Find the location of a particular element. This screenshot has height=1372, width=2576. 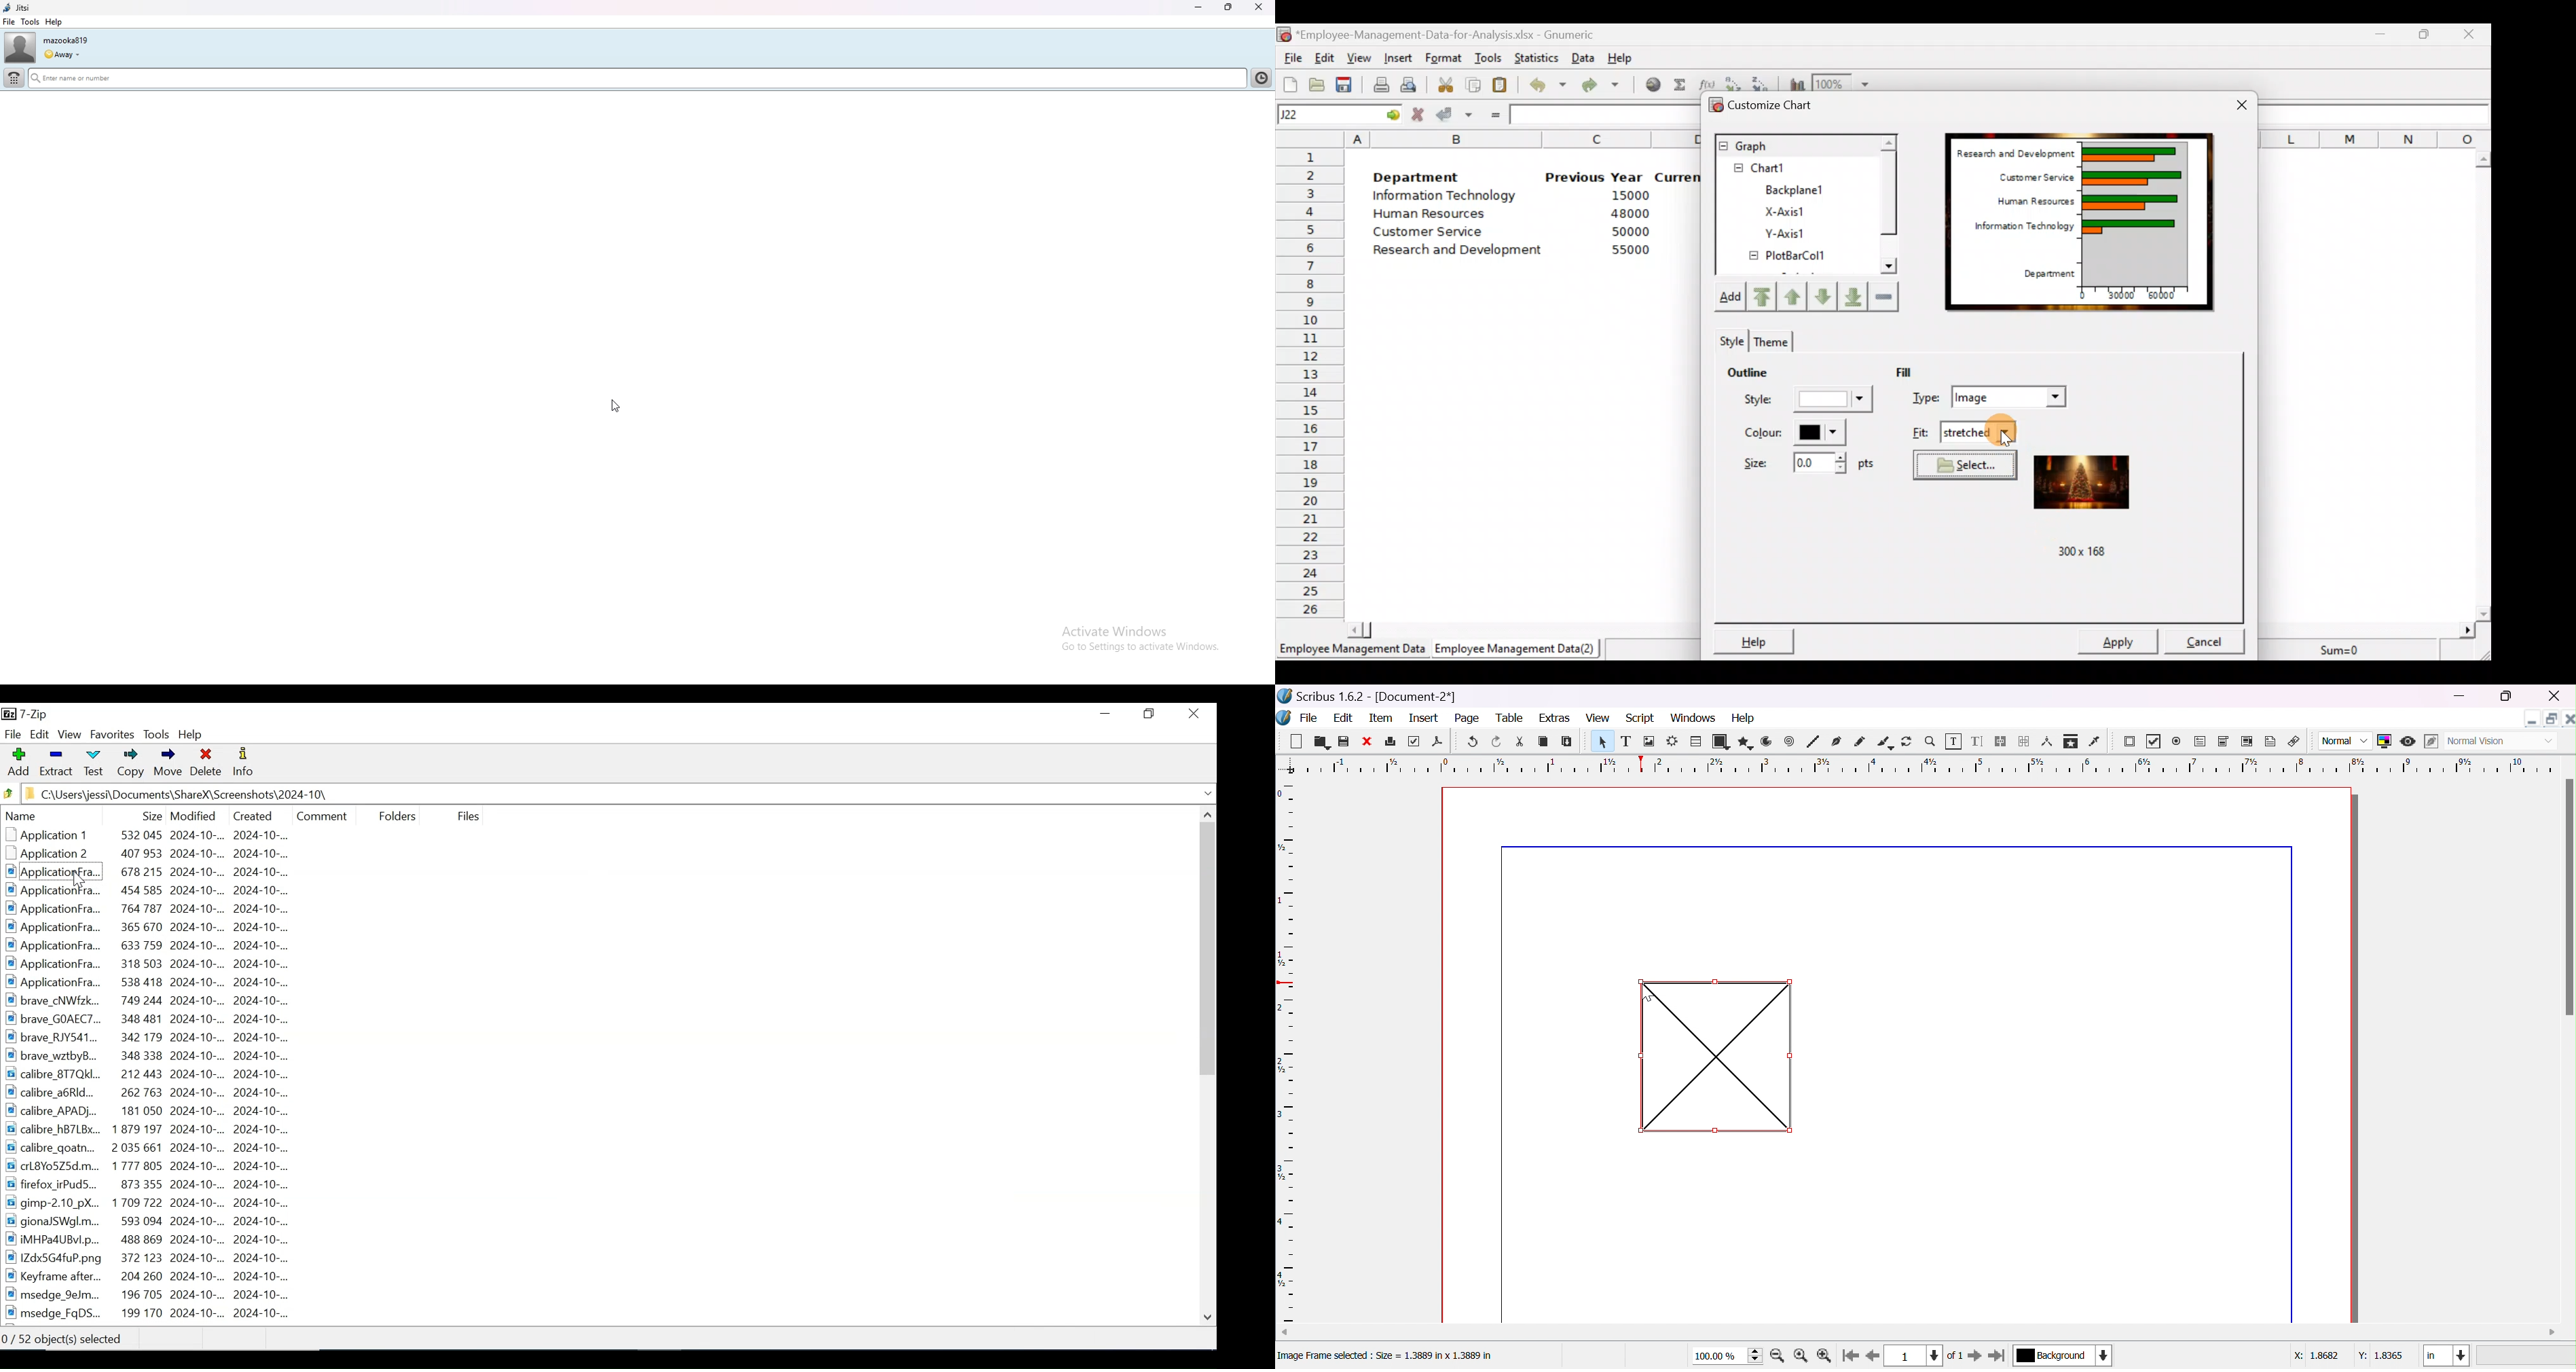

preflight verifier is located at coordinates (1416, 742).